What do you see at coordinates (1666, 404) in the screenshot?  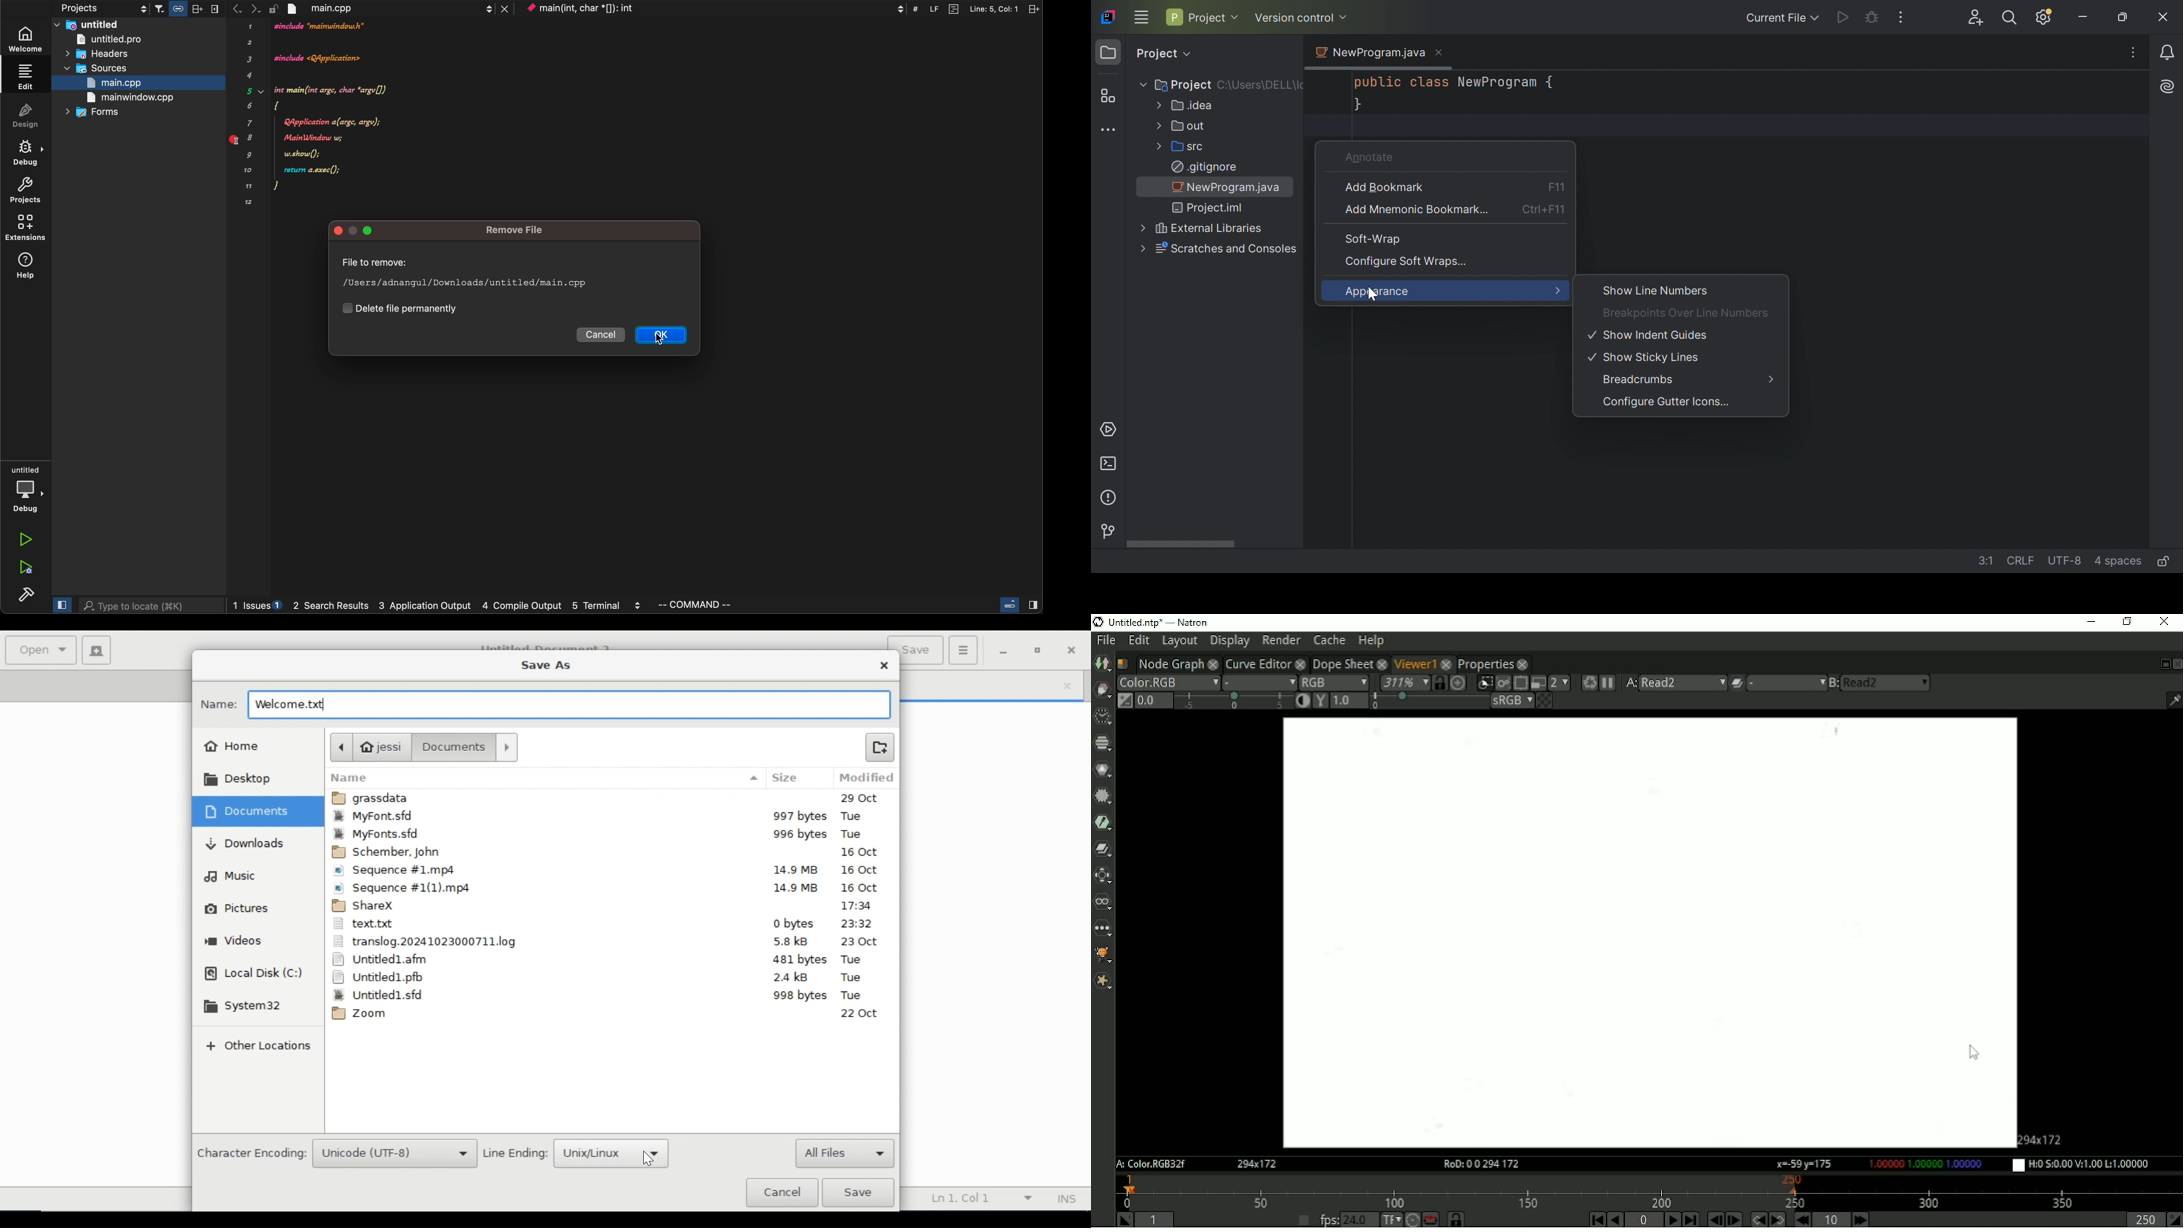 I see `Configure Gutter Icons...` at bounding box center [1666, 404].